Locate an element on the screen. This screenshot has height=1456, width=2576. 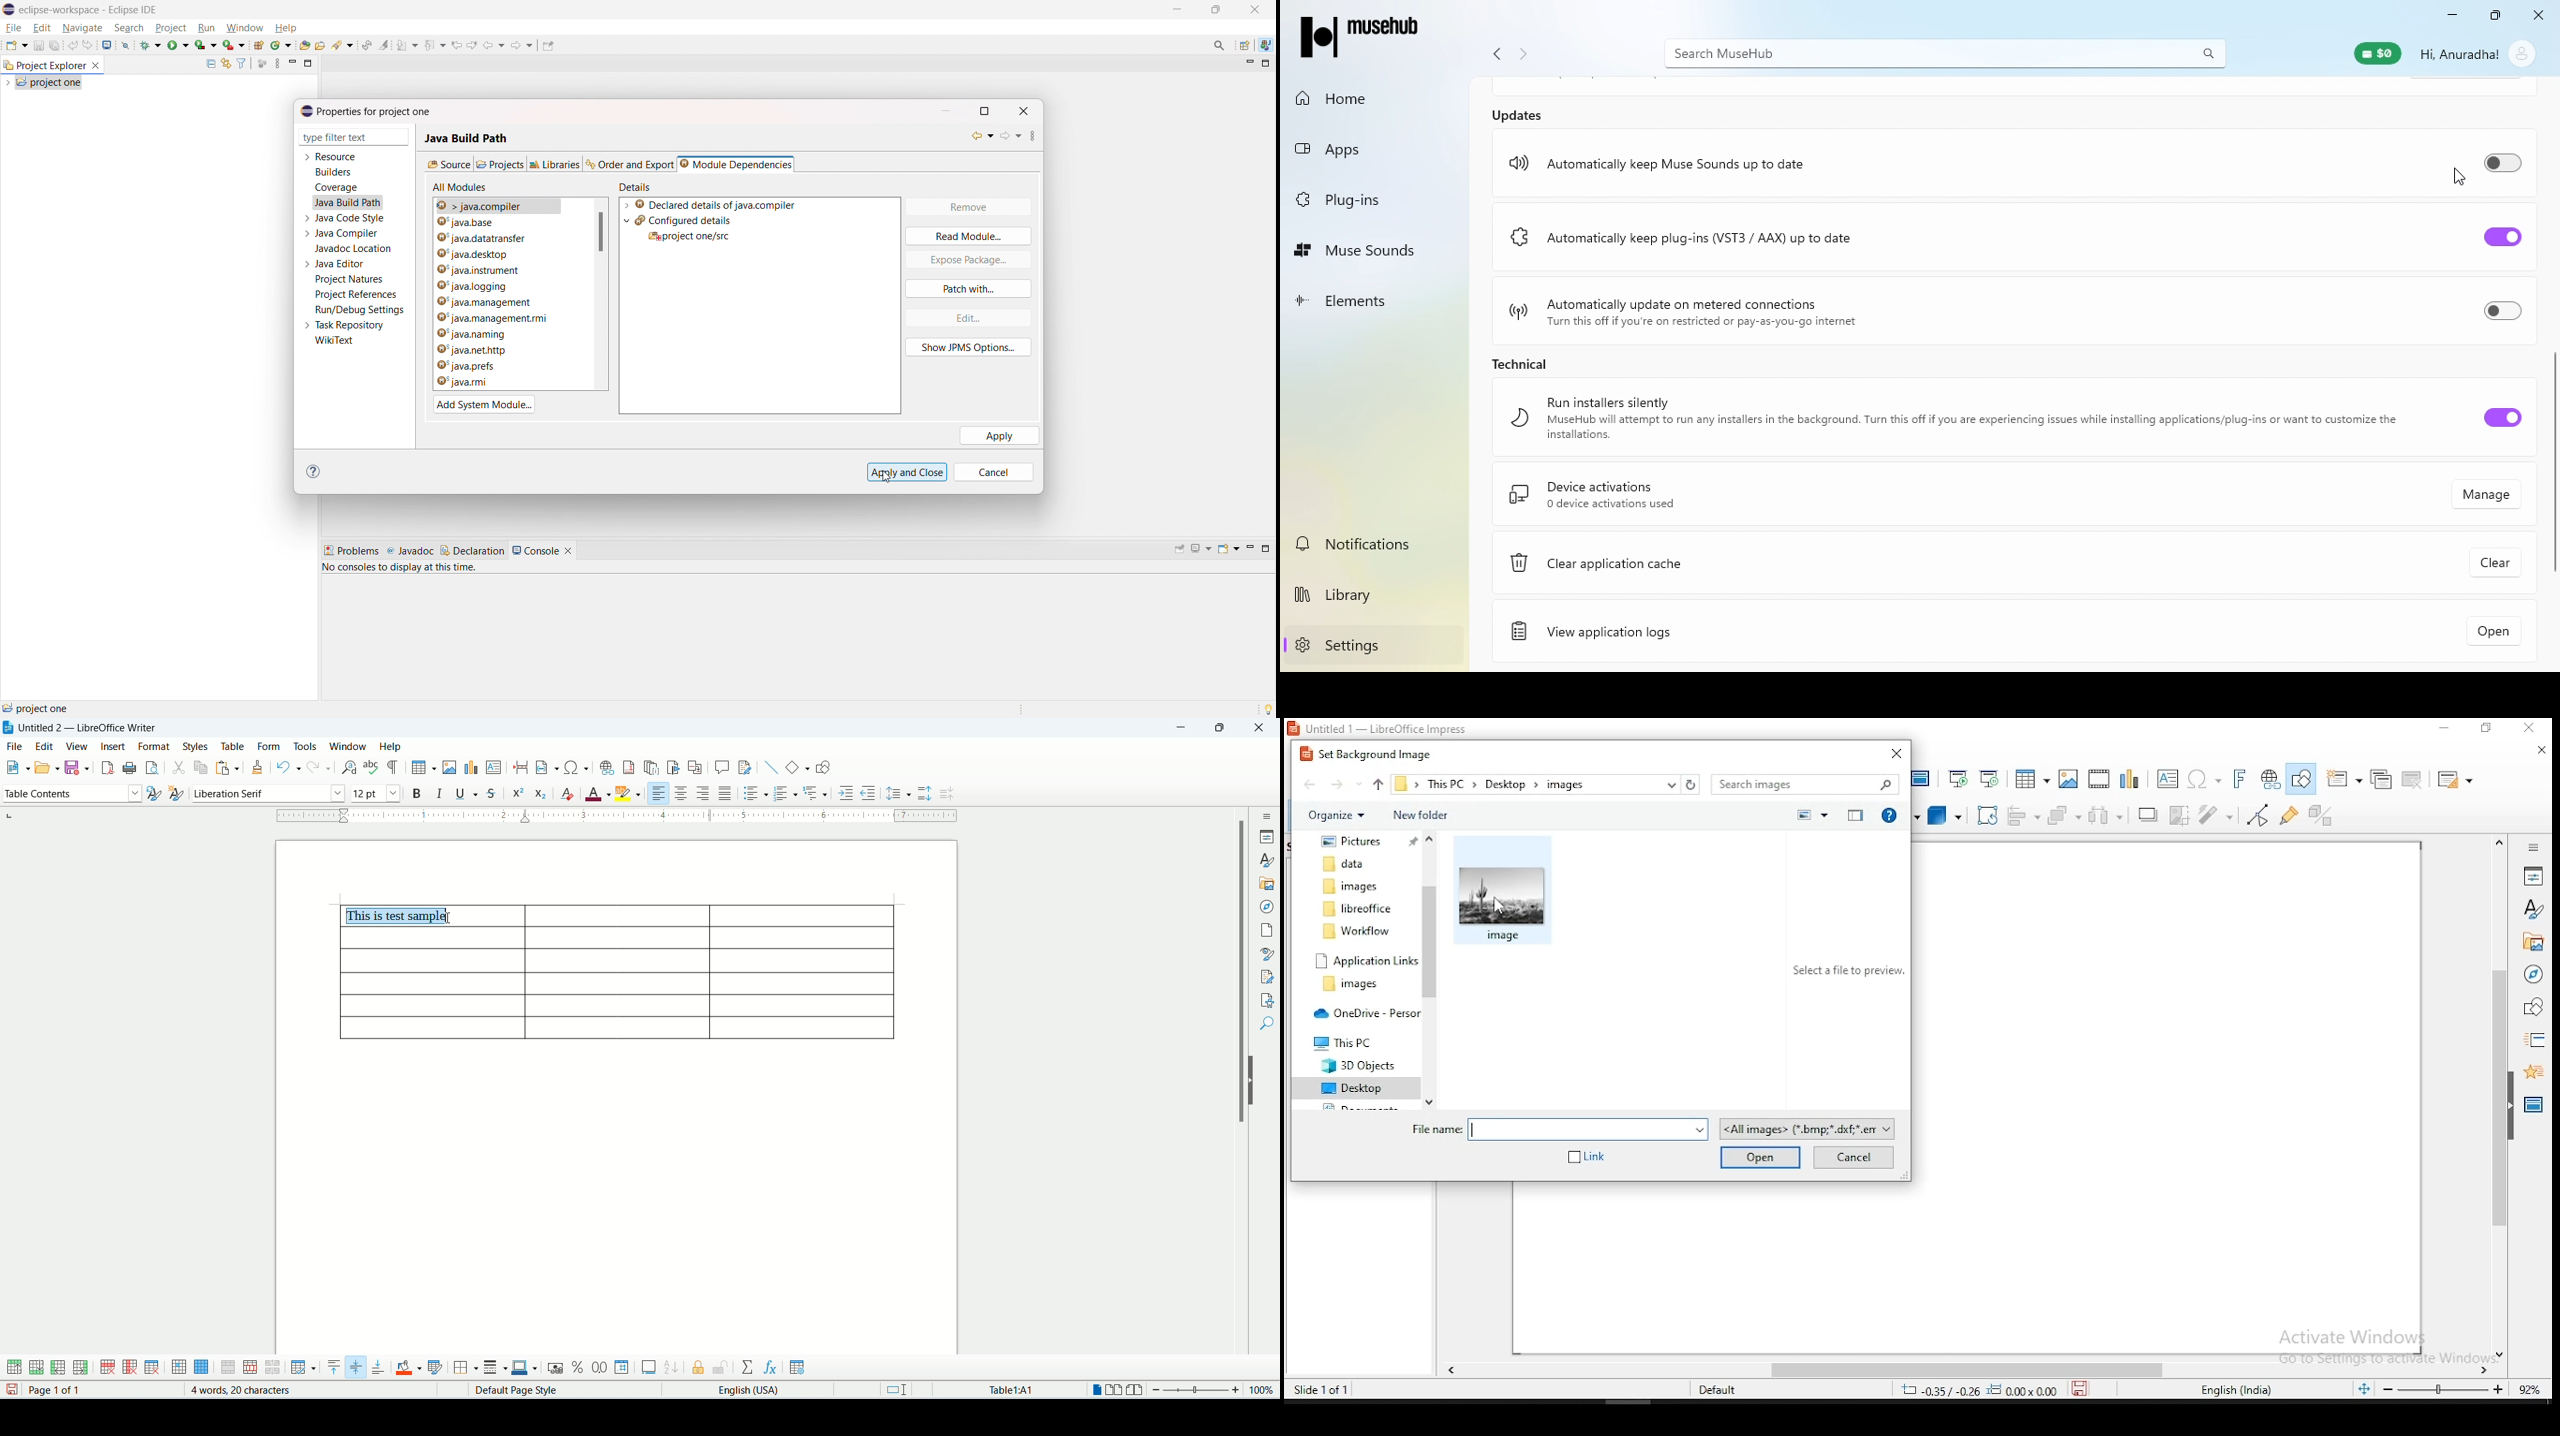
One drive is located at coordinates (1361, 1014).